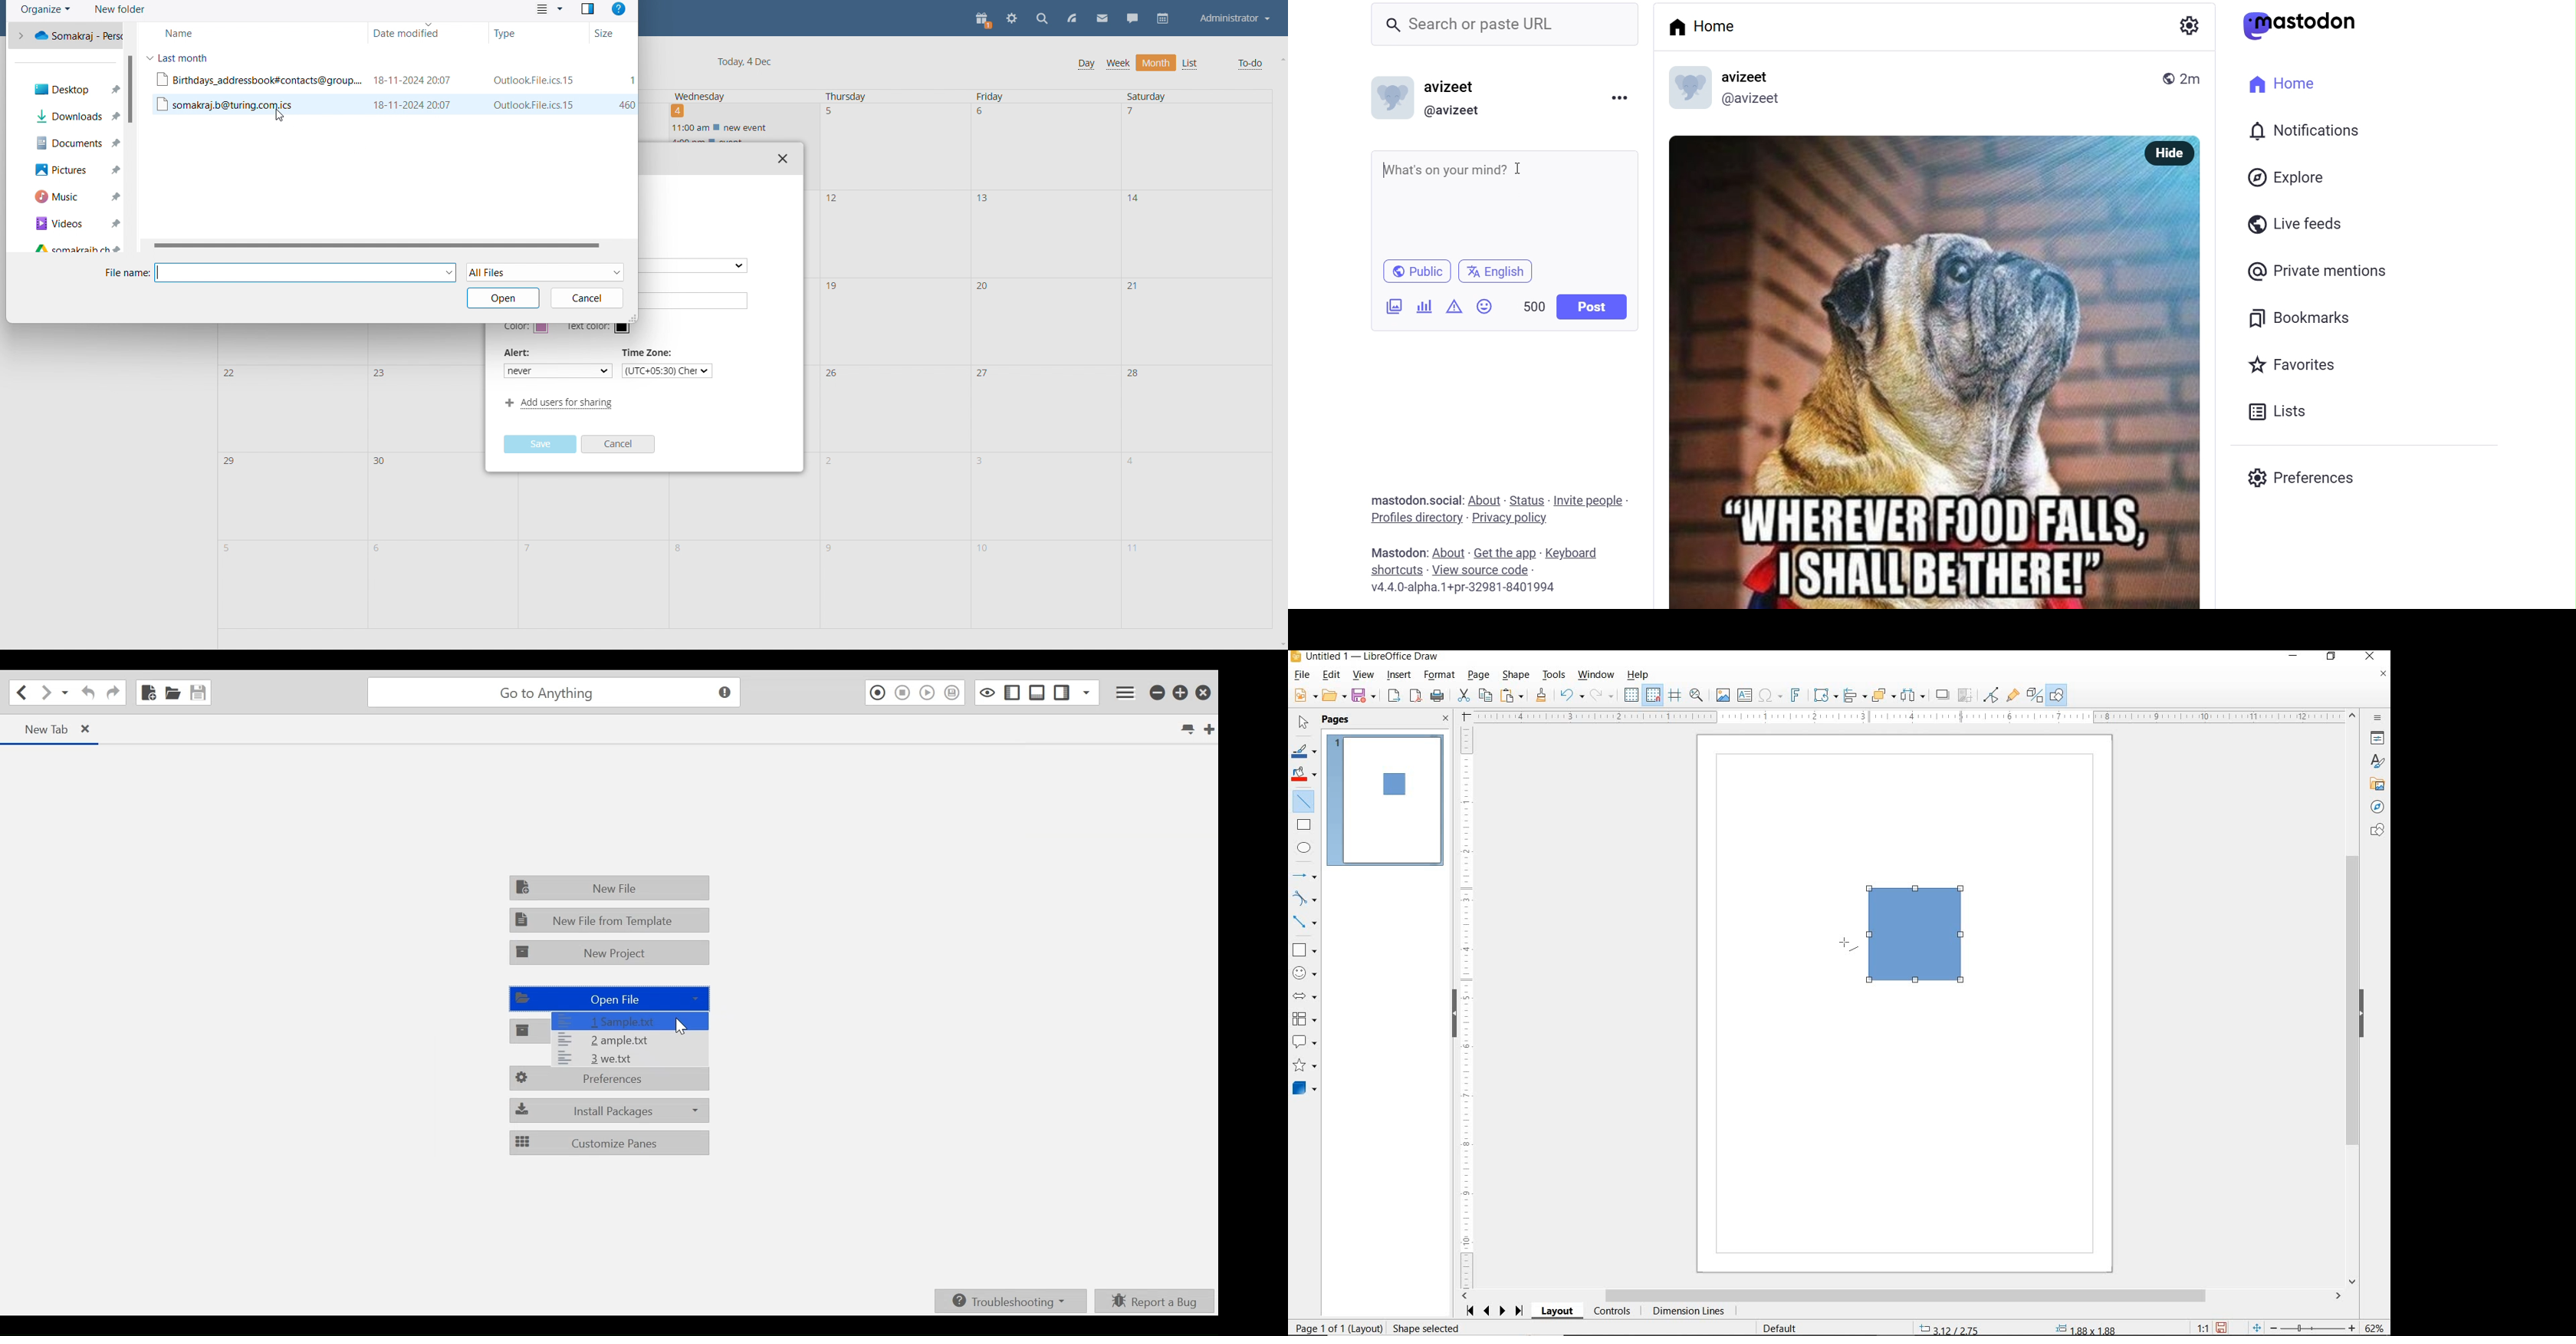 The height and width of the screenshot is (1344, 2576). I want to click on Play Last Macro, so click(927, 692).